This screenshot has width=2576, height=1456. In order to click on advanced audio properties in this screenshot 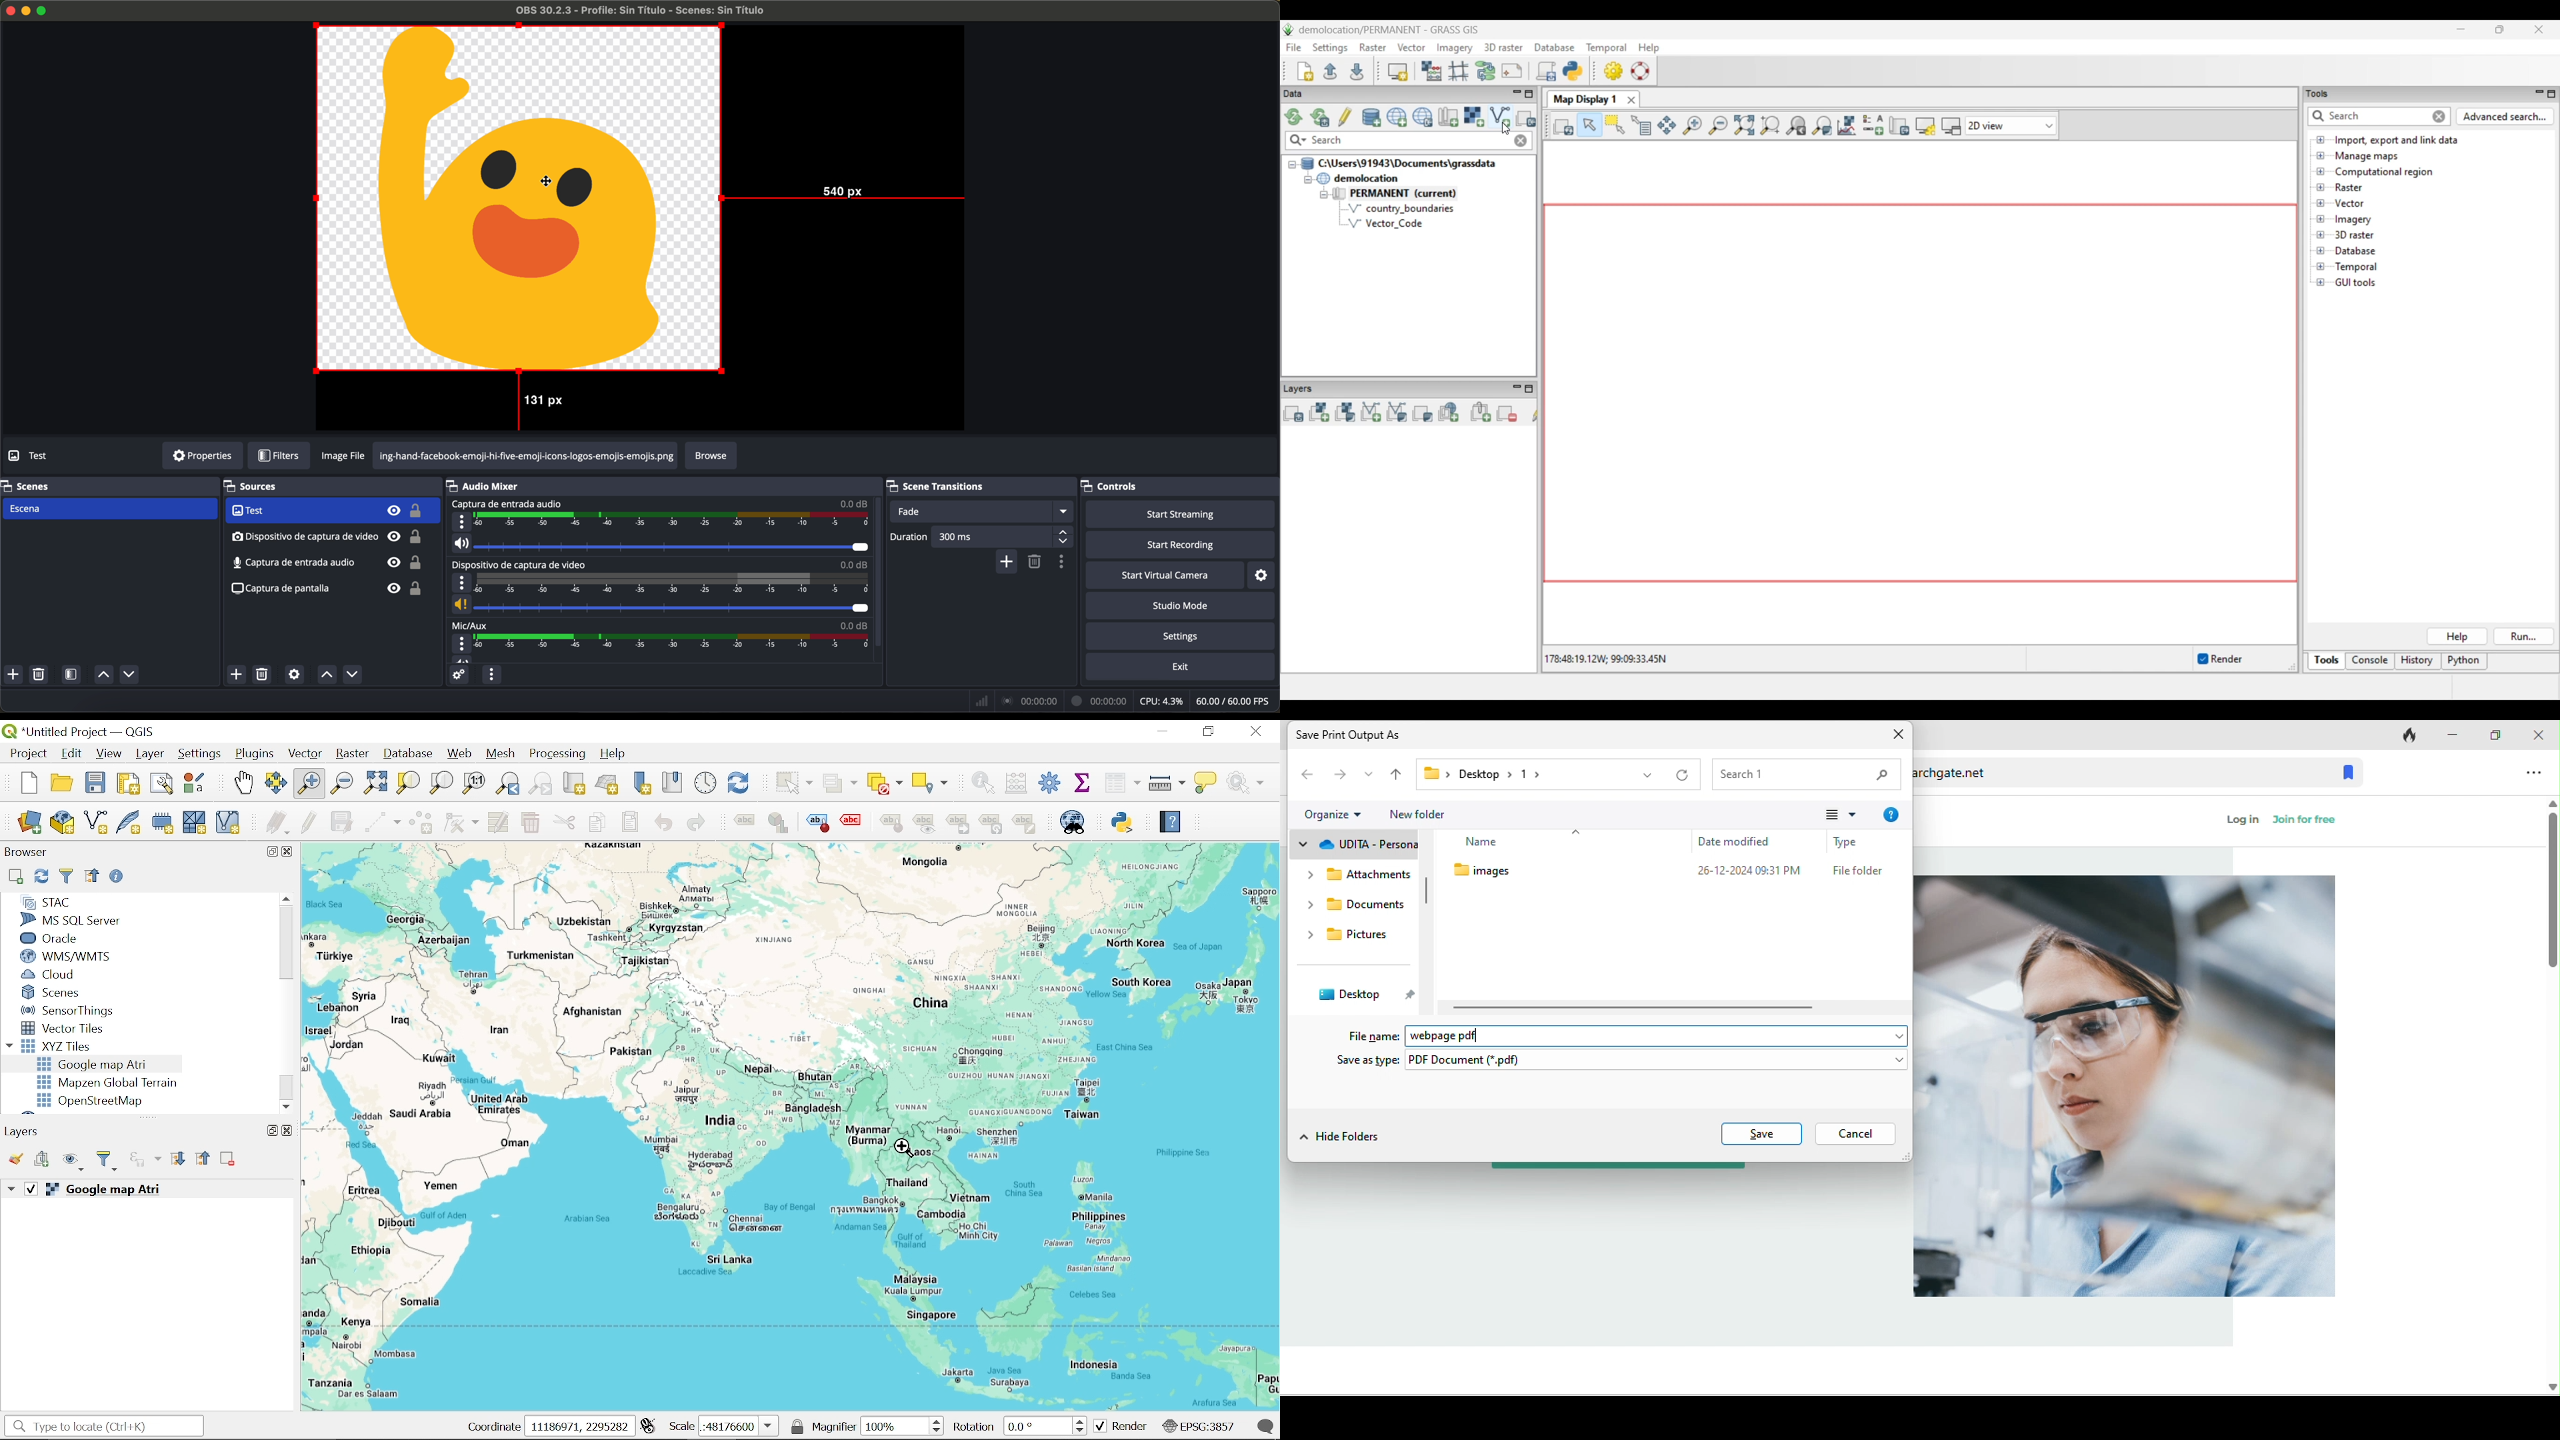, I will do `click(458, 675)`.